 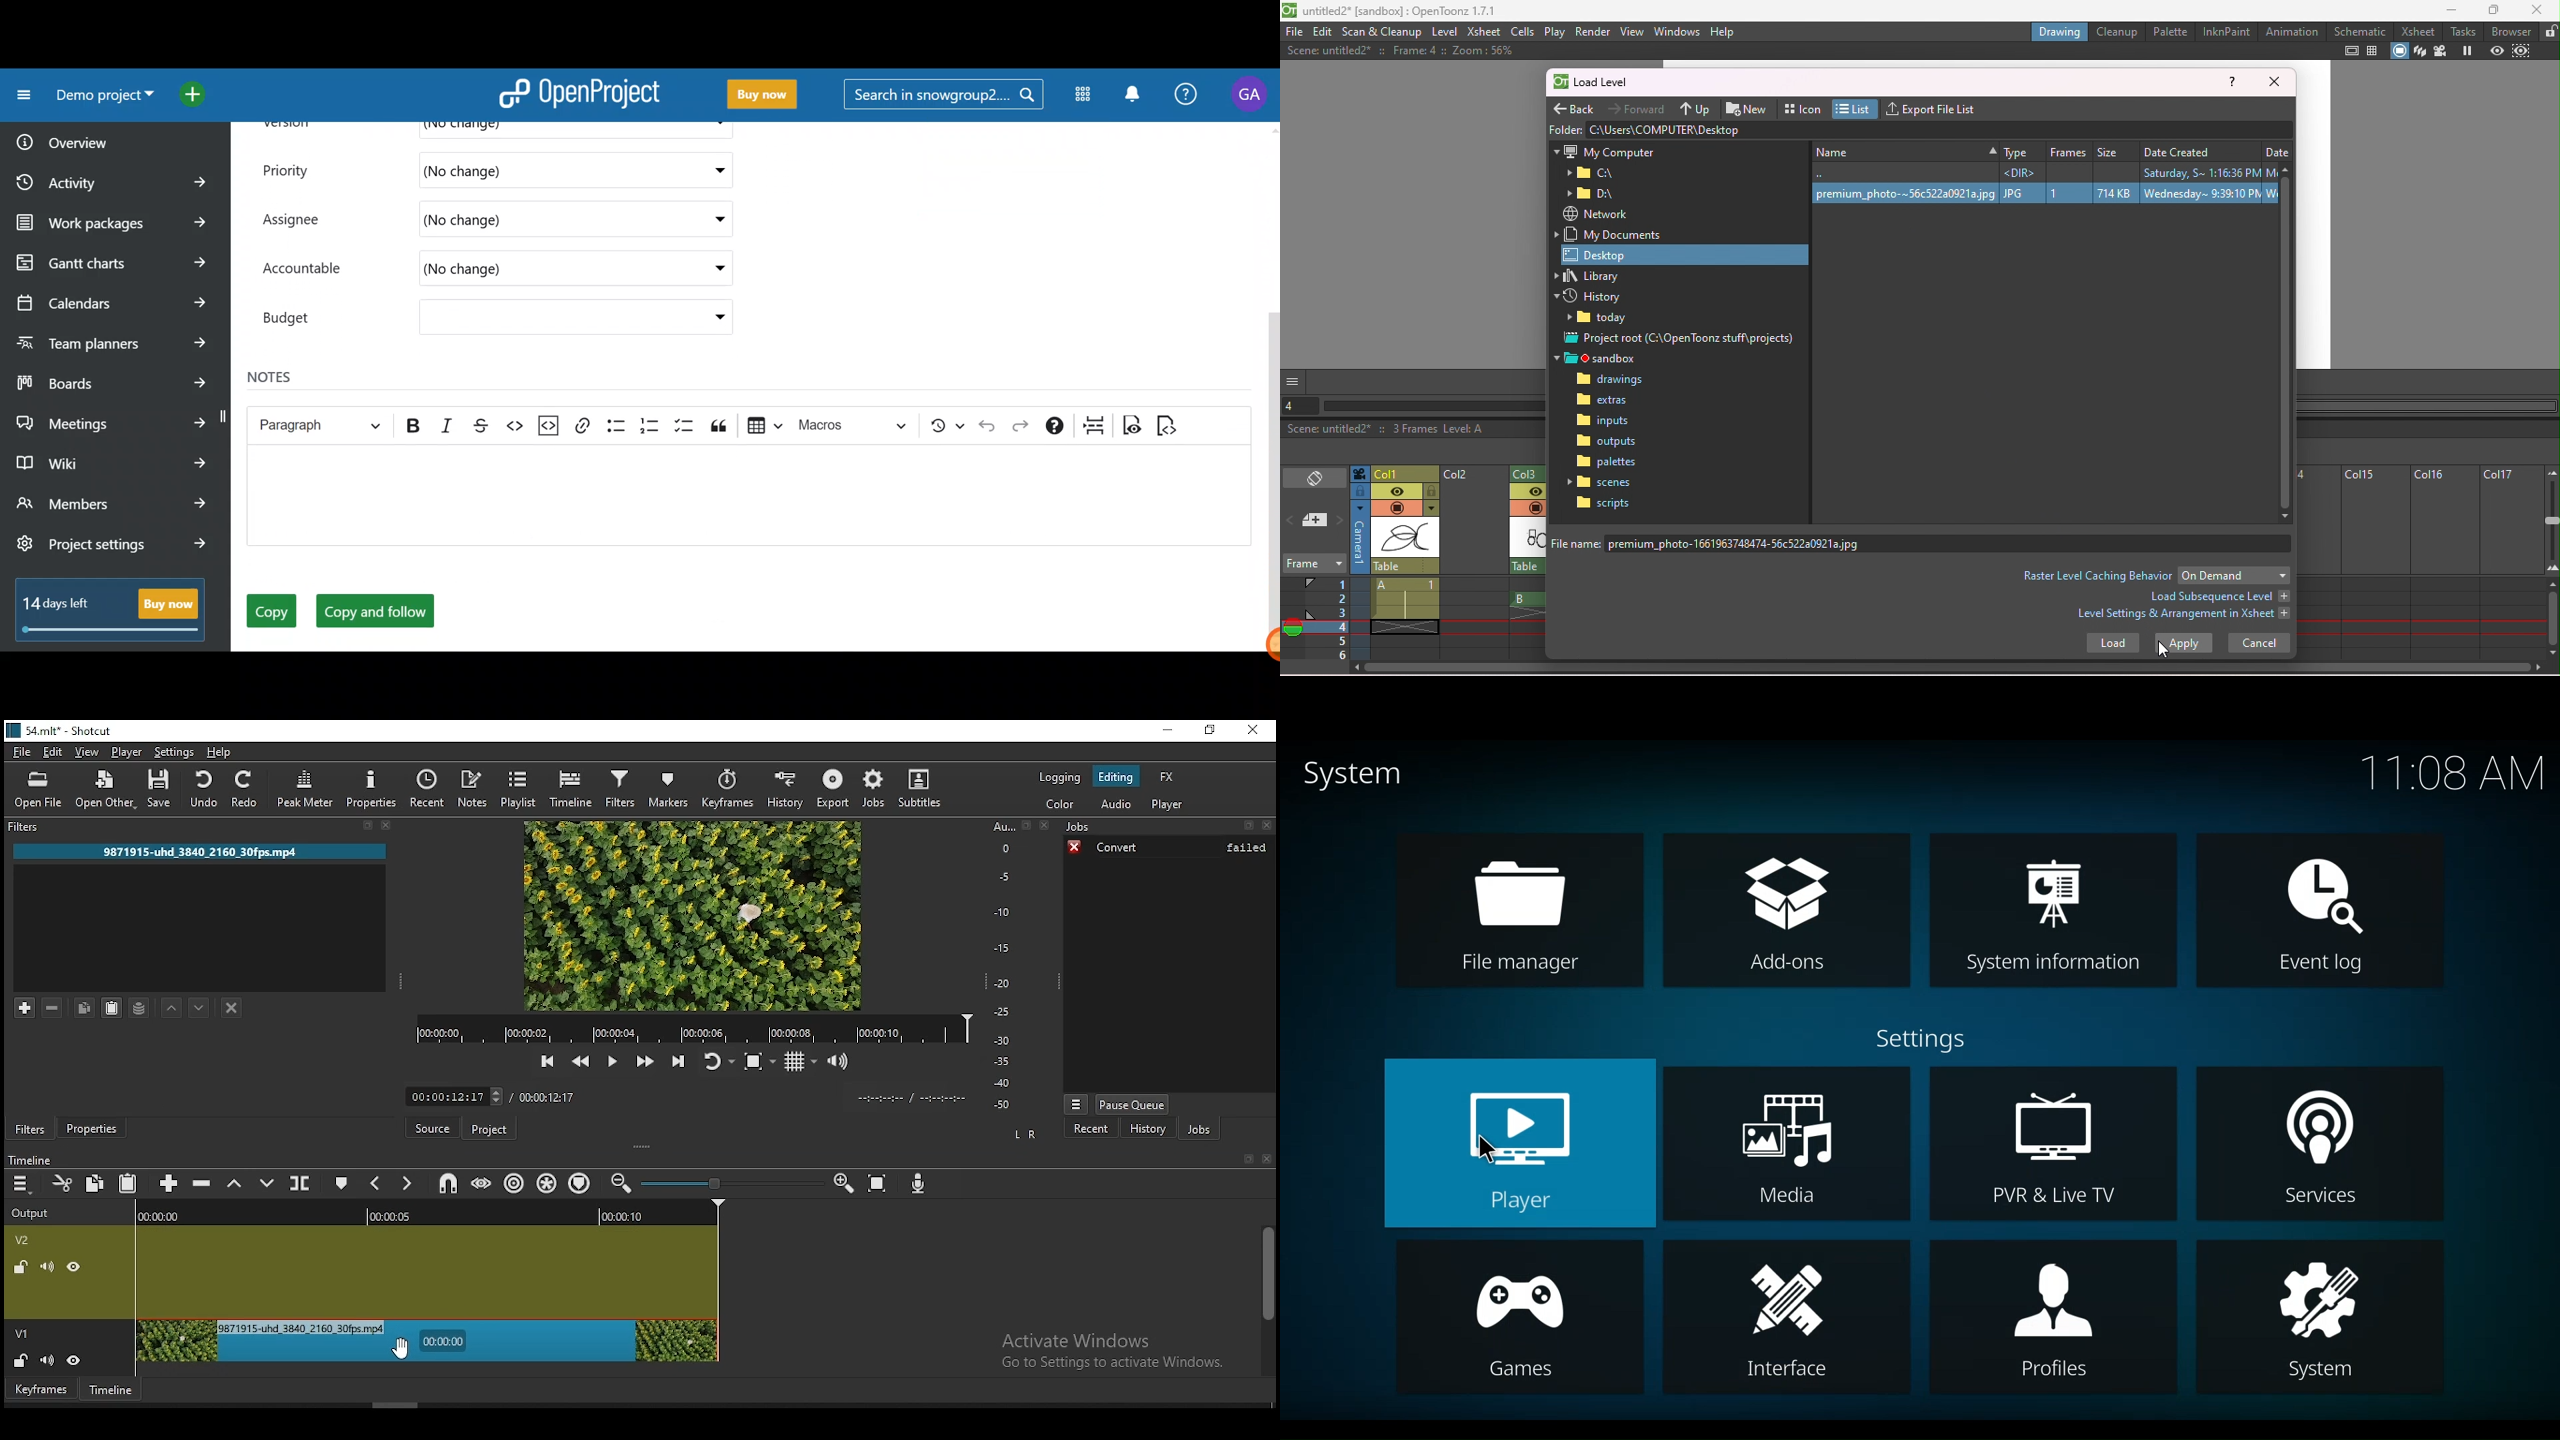 I want to click on camera stand visibility toggle, so click(x=1535, y=508).